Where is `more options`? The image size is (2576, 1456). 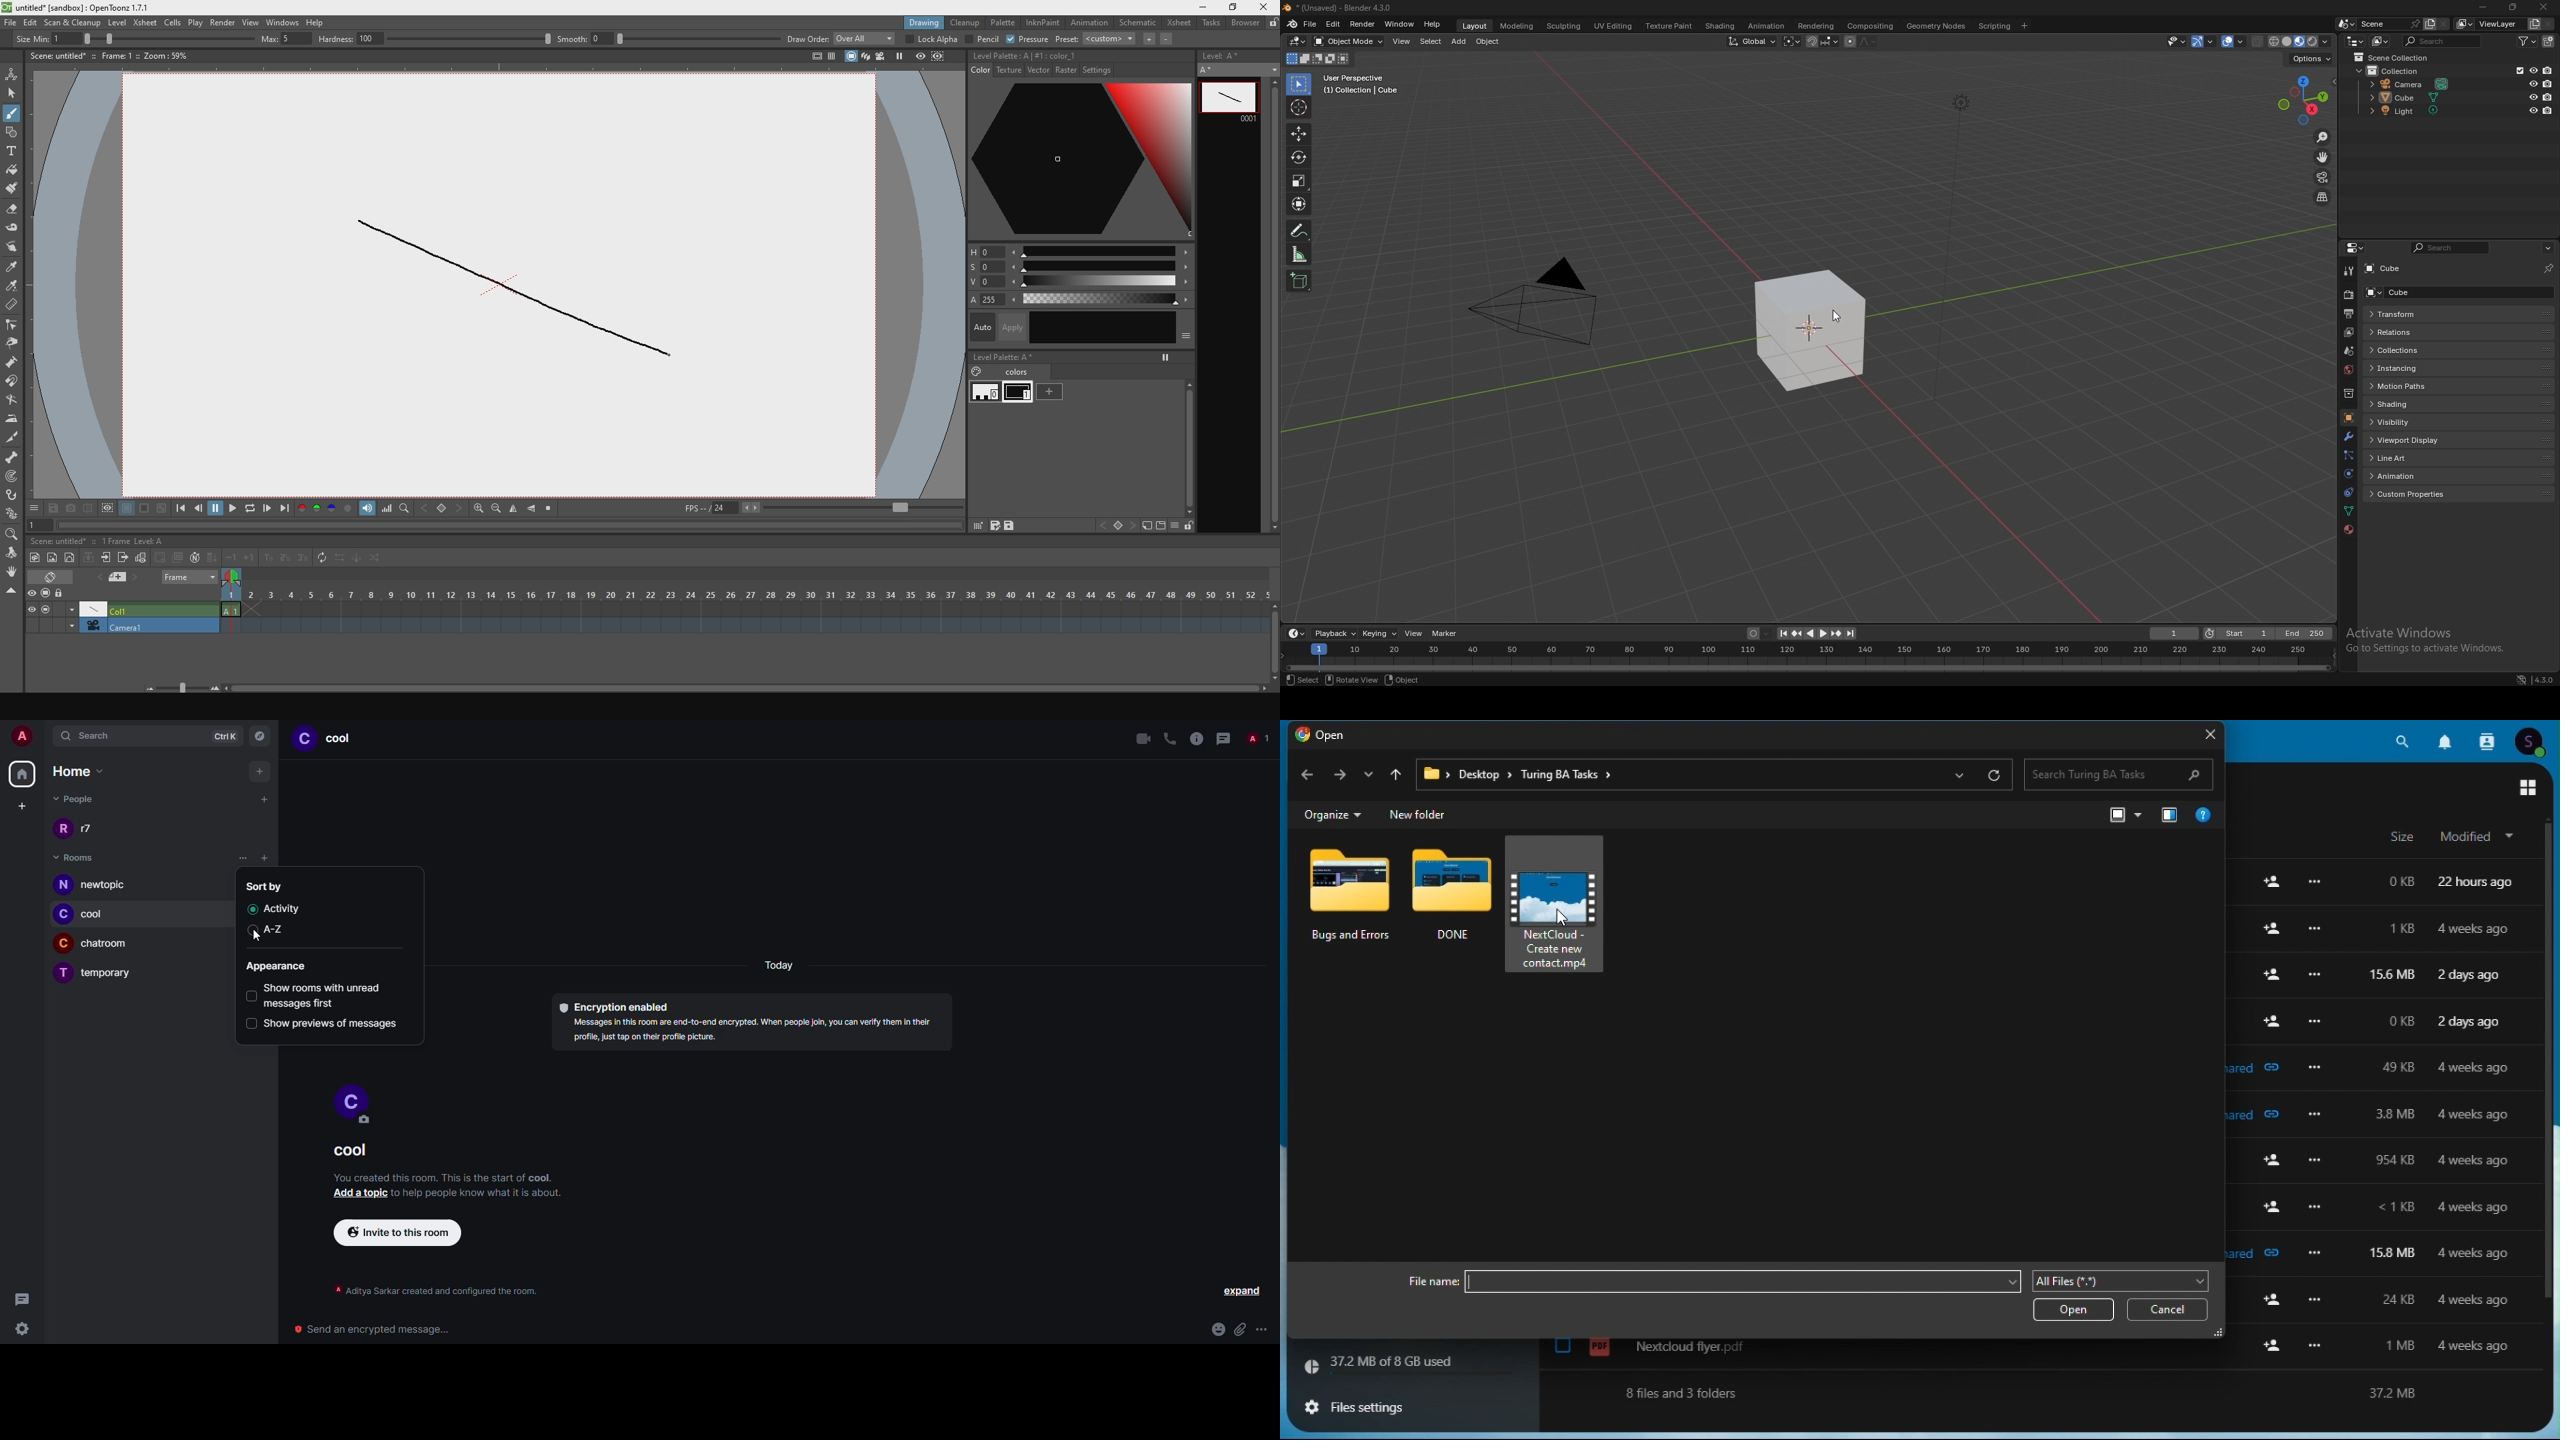 more options is located at coordinates (2316, 1207).